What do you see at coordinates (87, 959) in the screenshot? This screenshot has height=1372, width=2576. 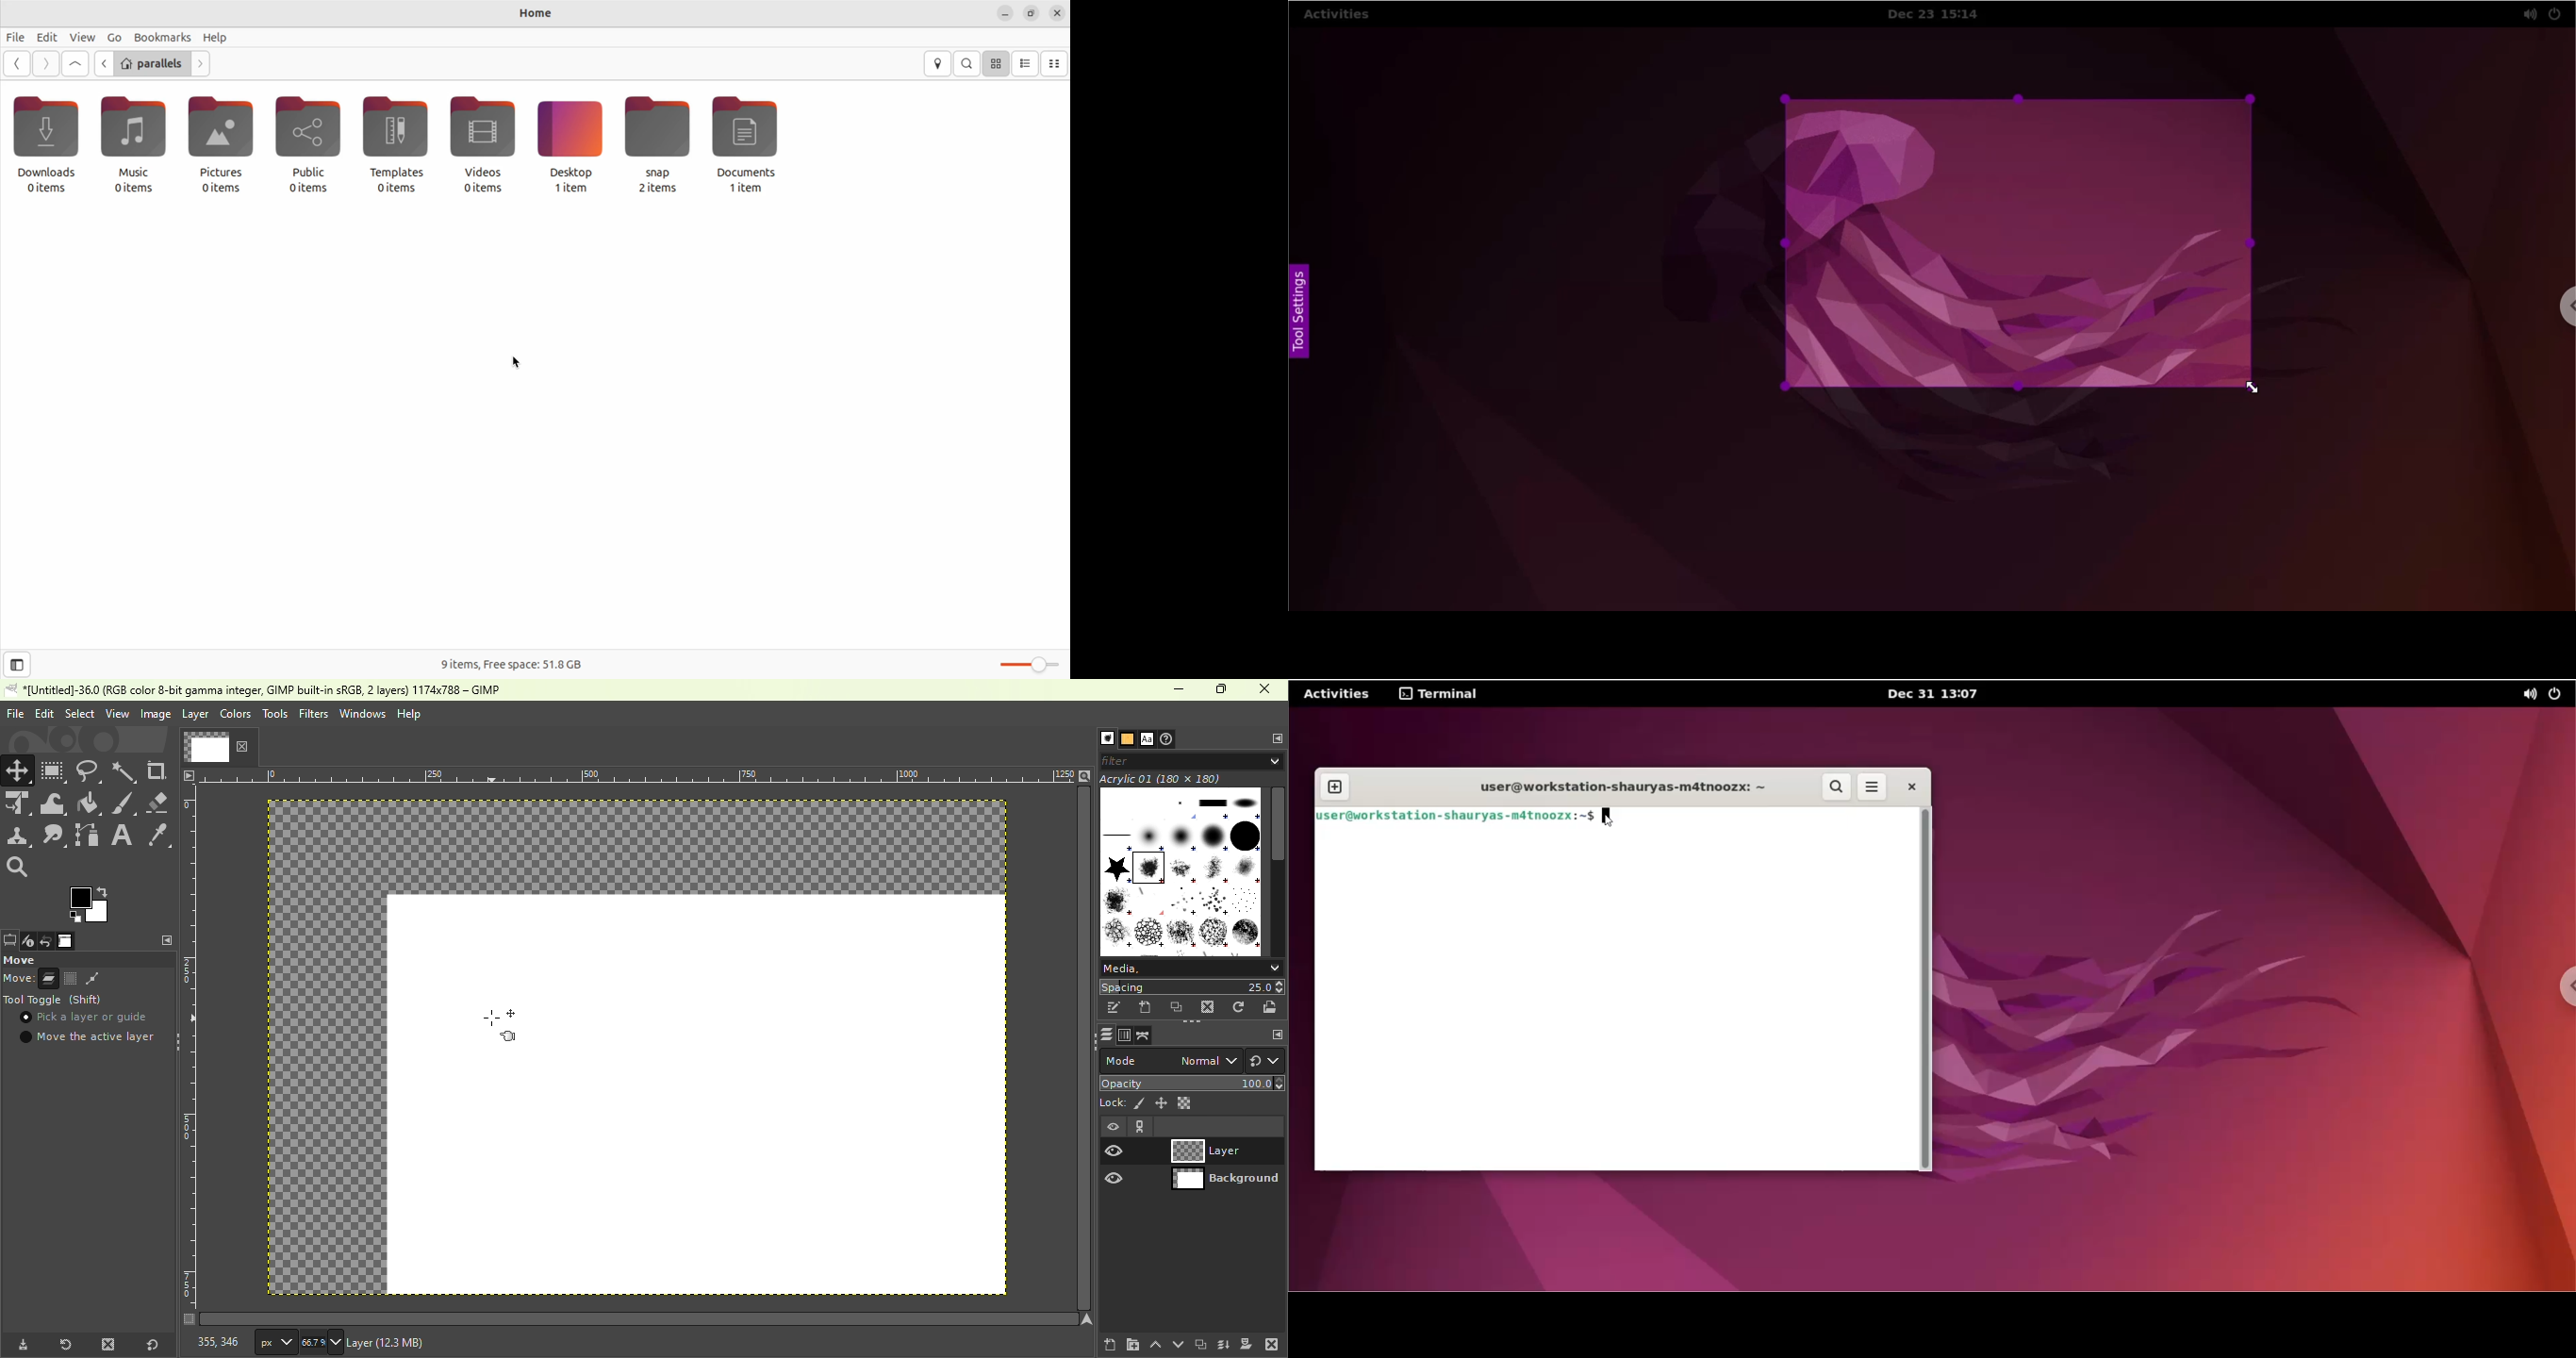 I see `Free select` at bounding box center [87, 959].